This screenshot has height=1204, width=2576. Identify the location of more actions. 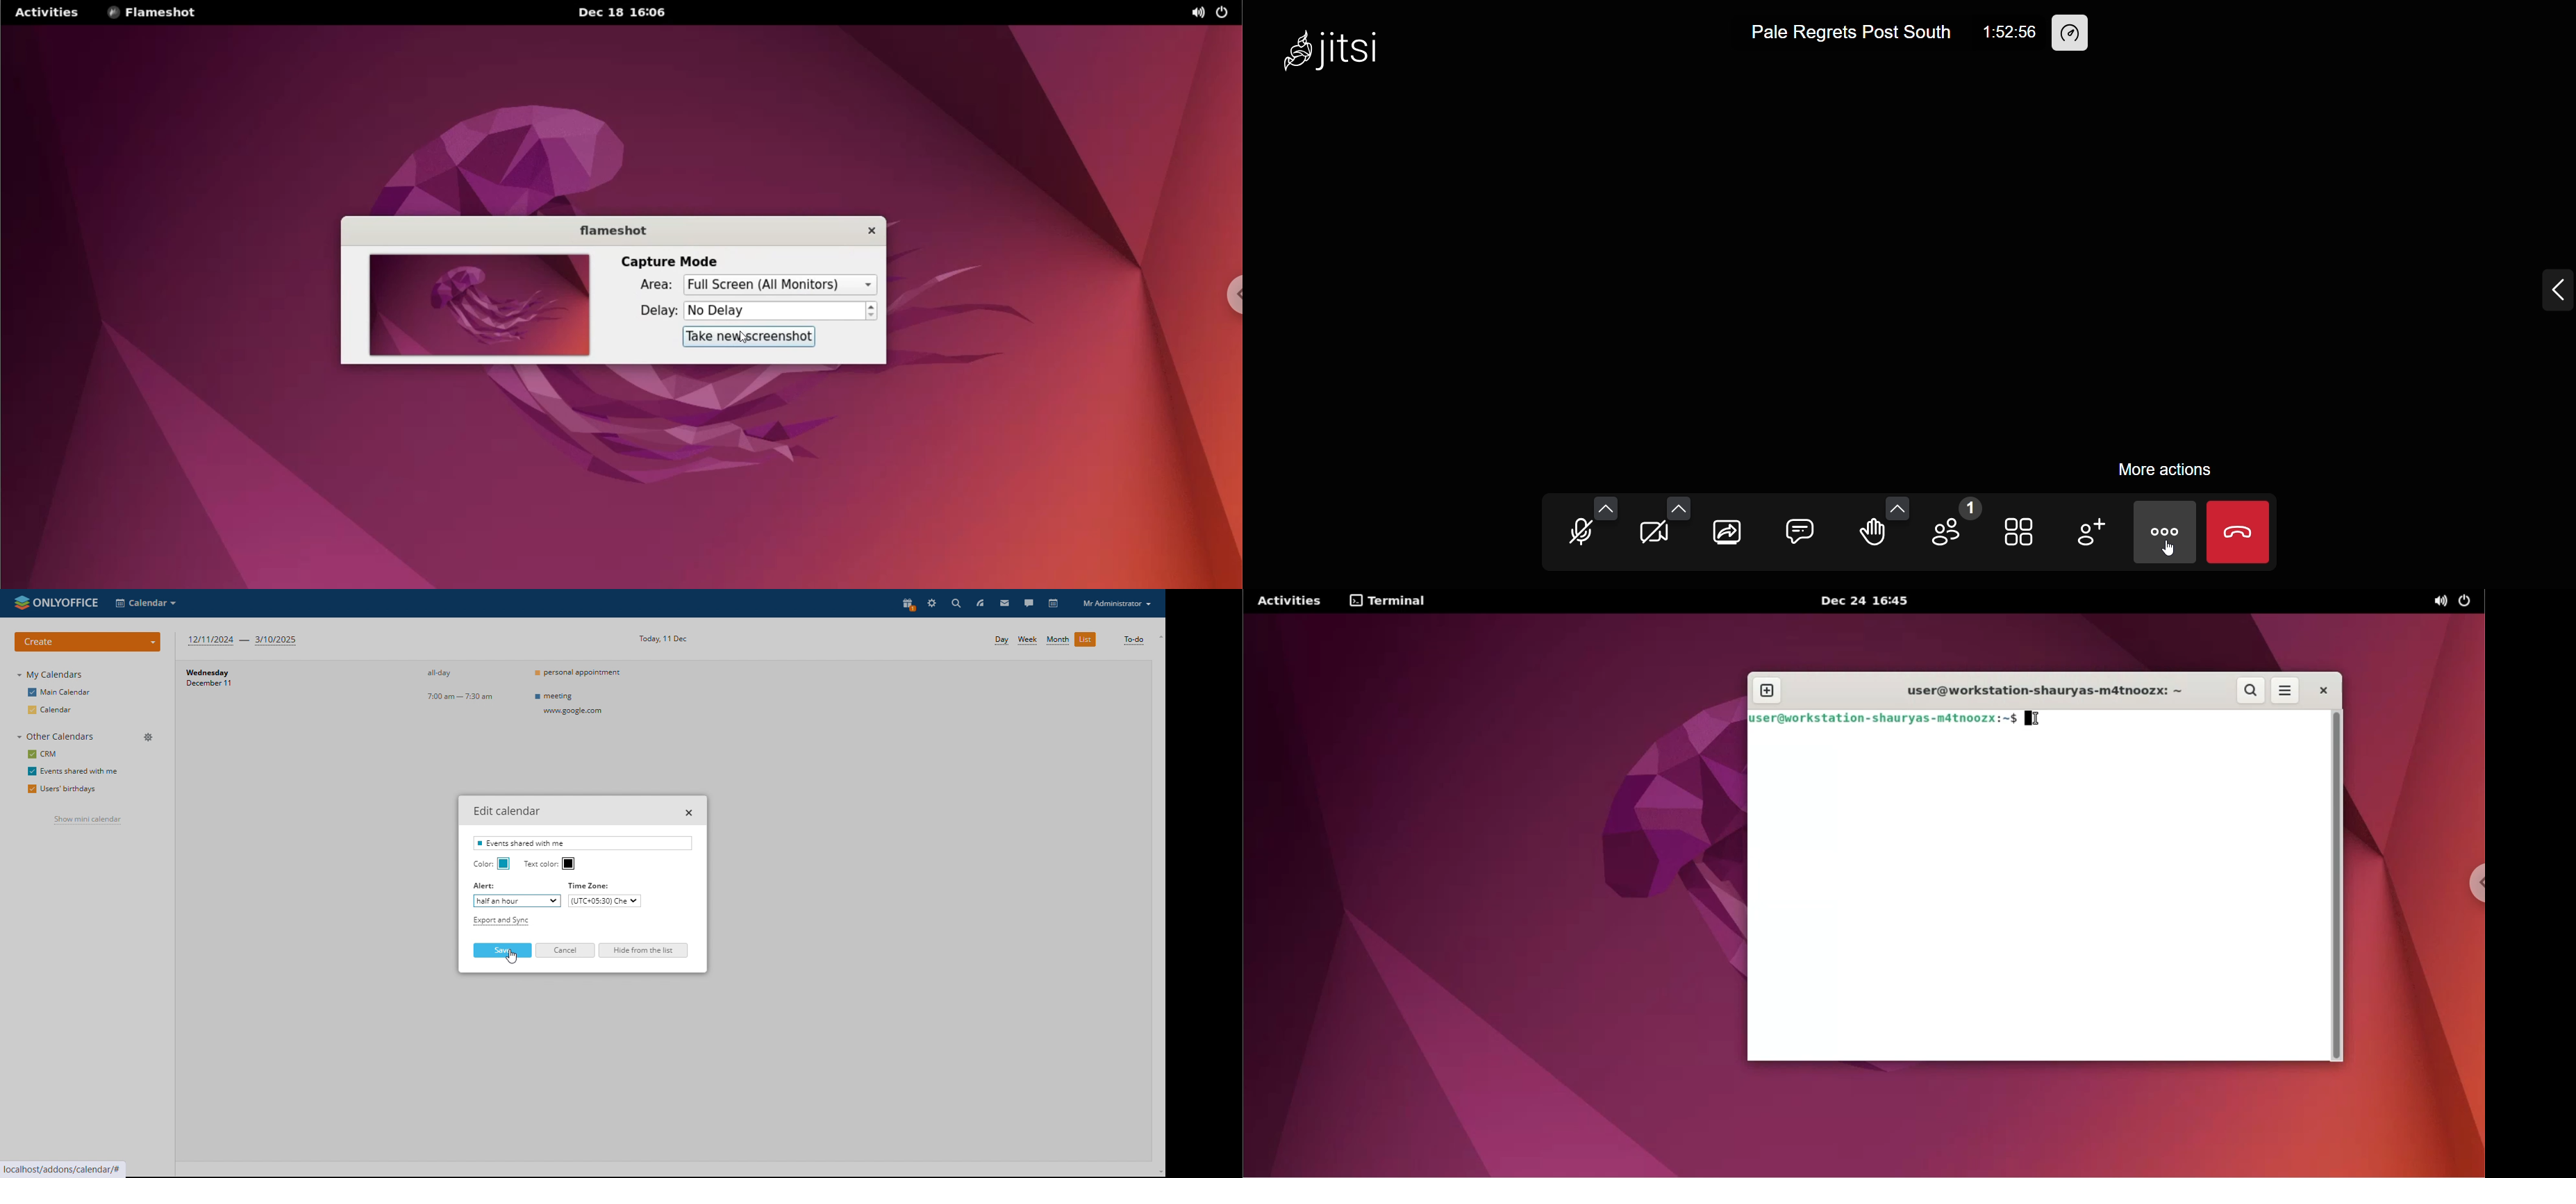
(2163, 533).